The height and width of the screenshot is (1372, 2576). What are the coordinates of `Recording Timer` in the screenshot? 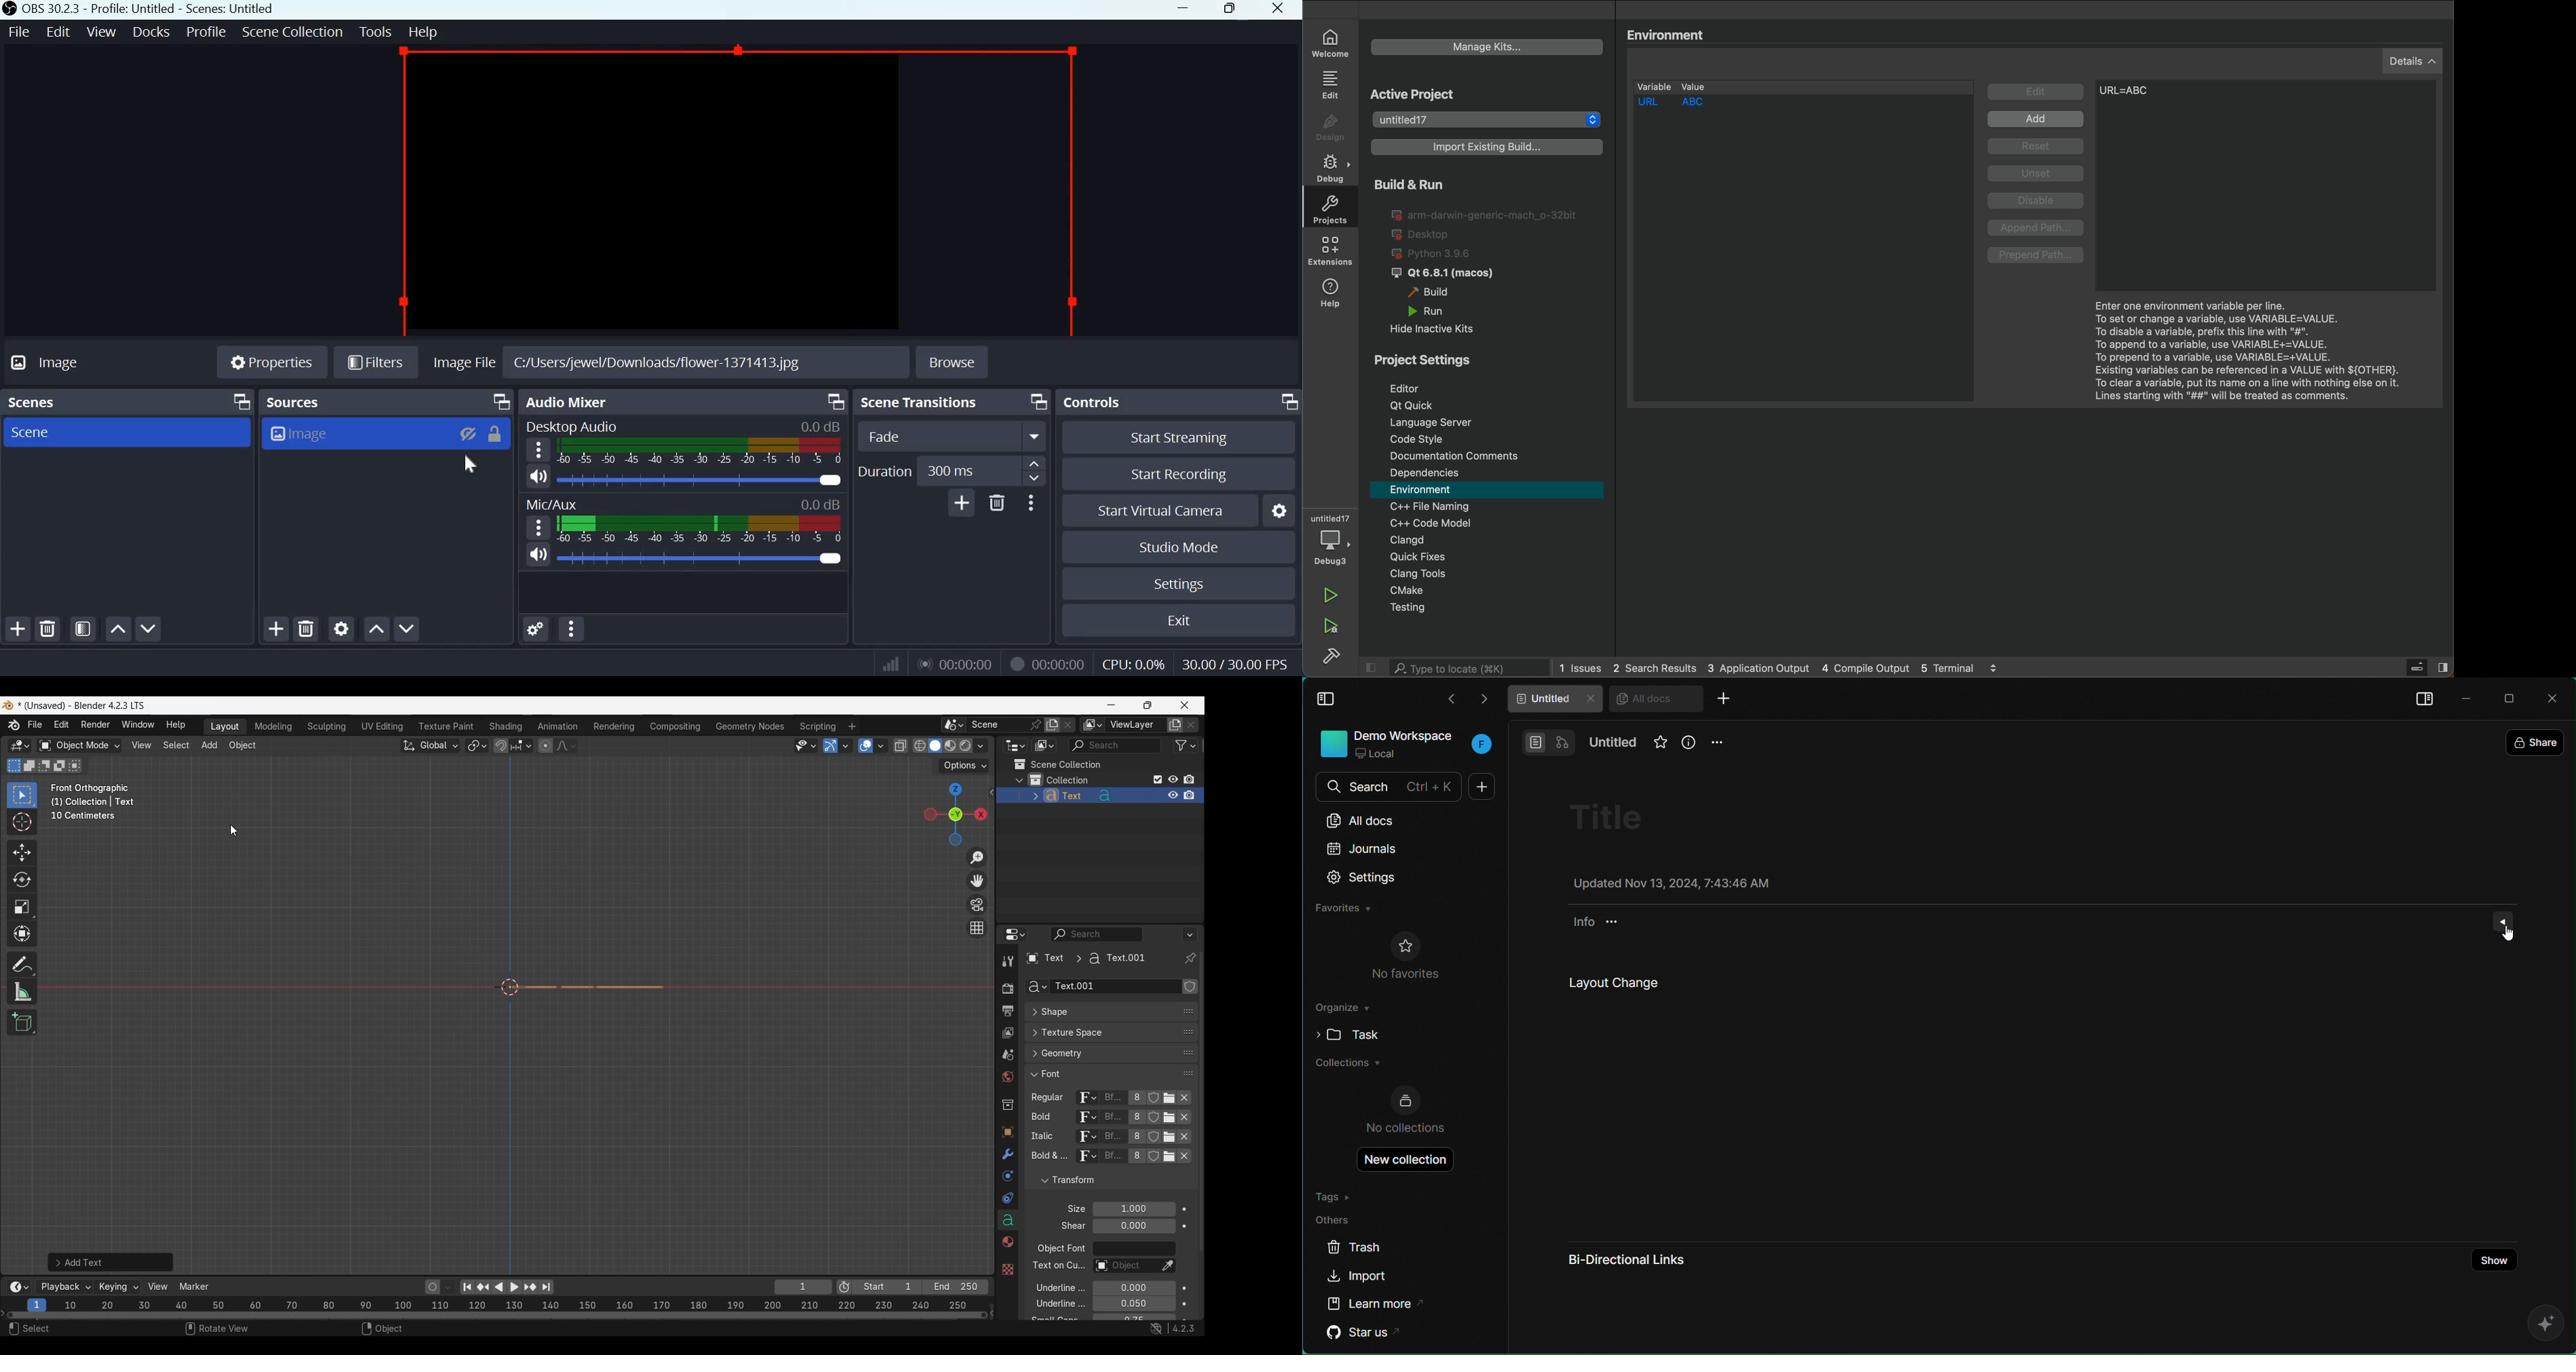 It's located at (1059, 665).